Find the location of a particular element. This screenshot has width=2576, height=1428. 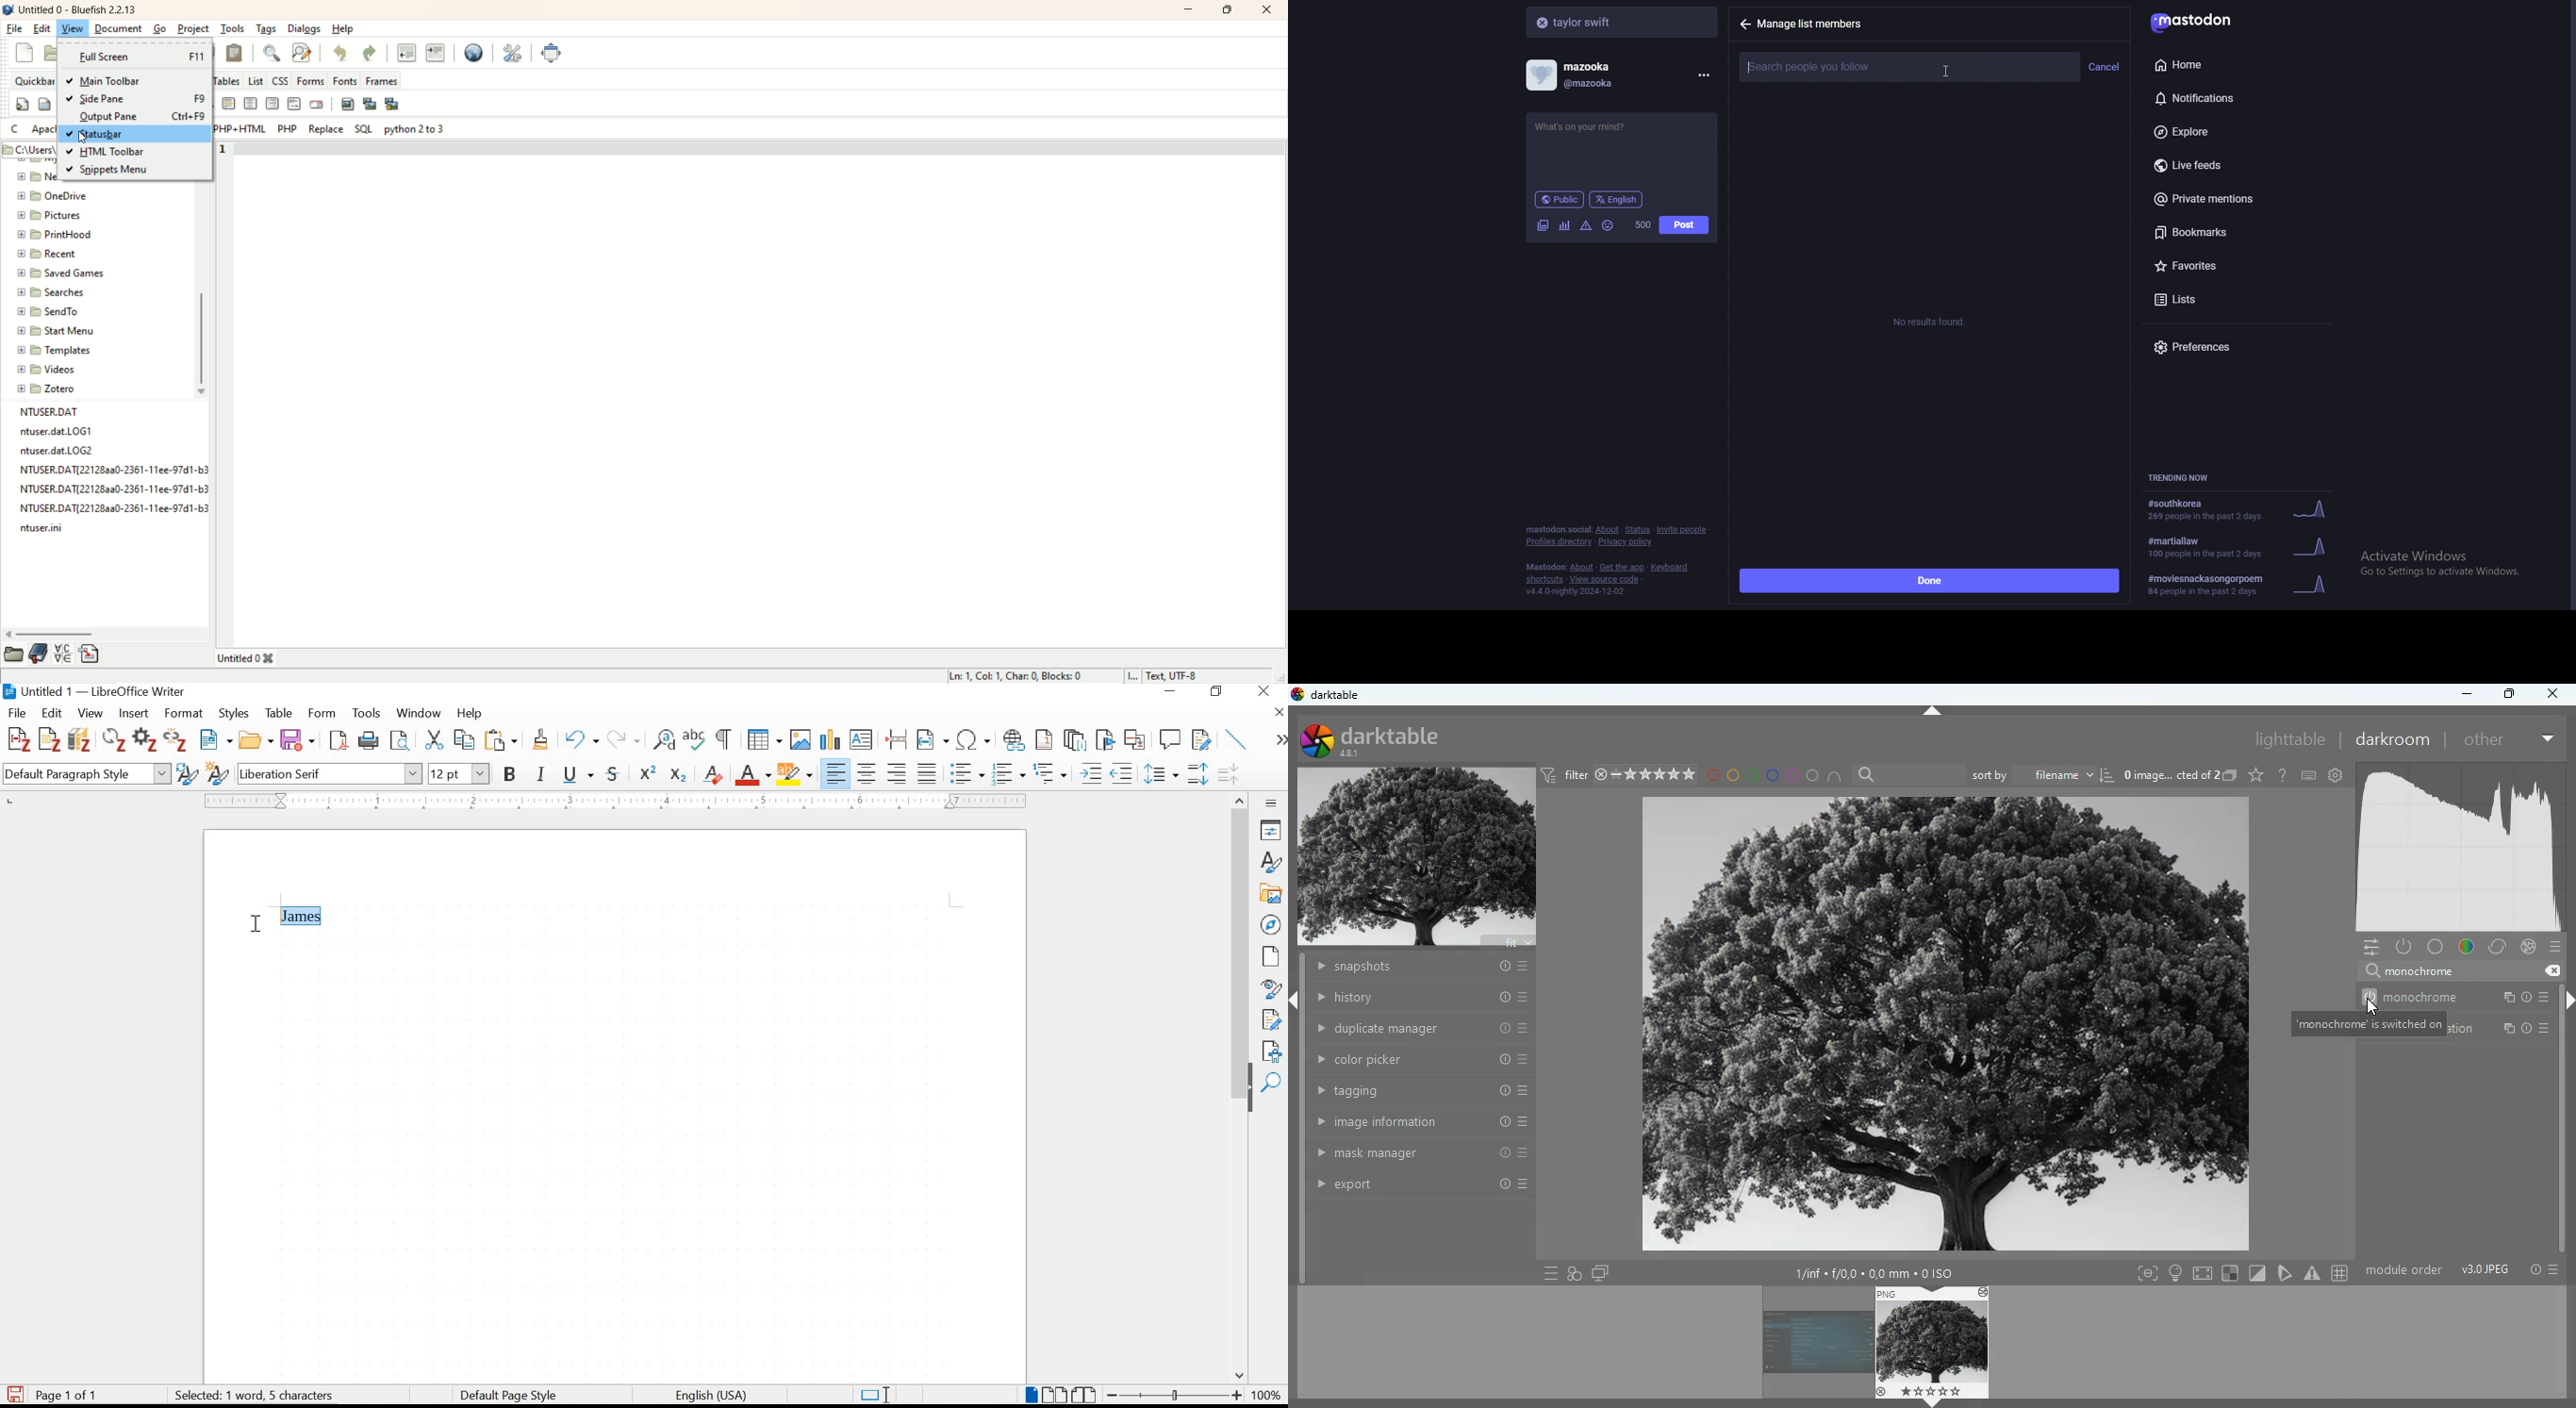

lists is located at coordinates (2206, 298).